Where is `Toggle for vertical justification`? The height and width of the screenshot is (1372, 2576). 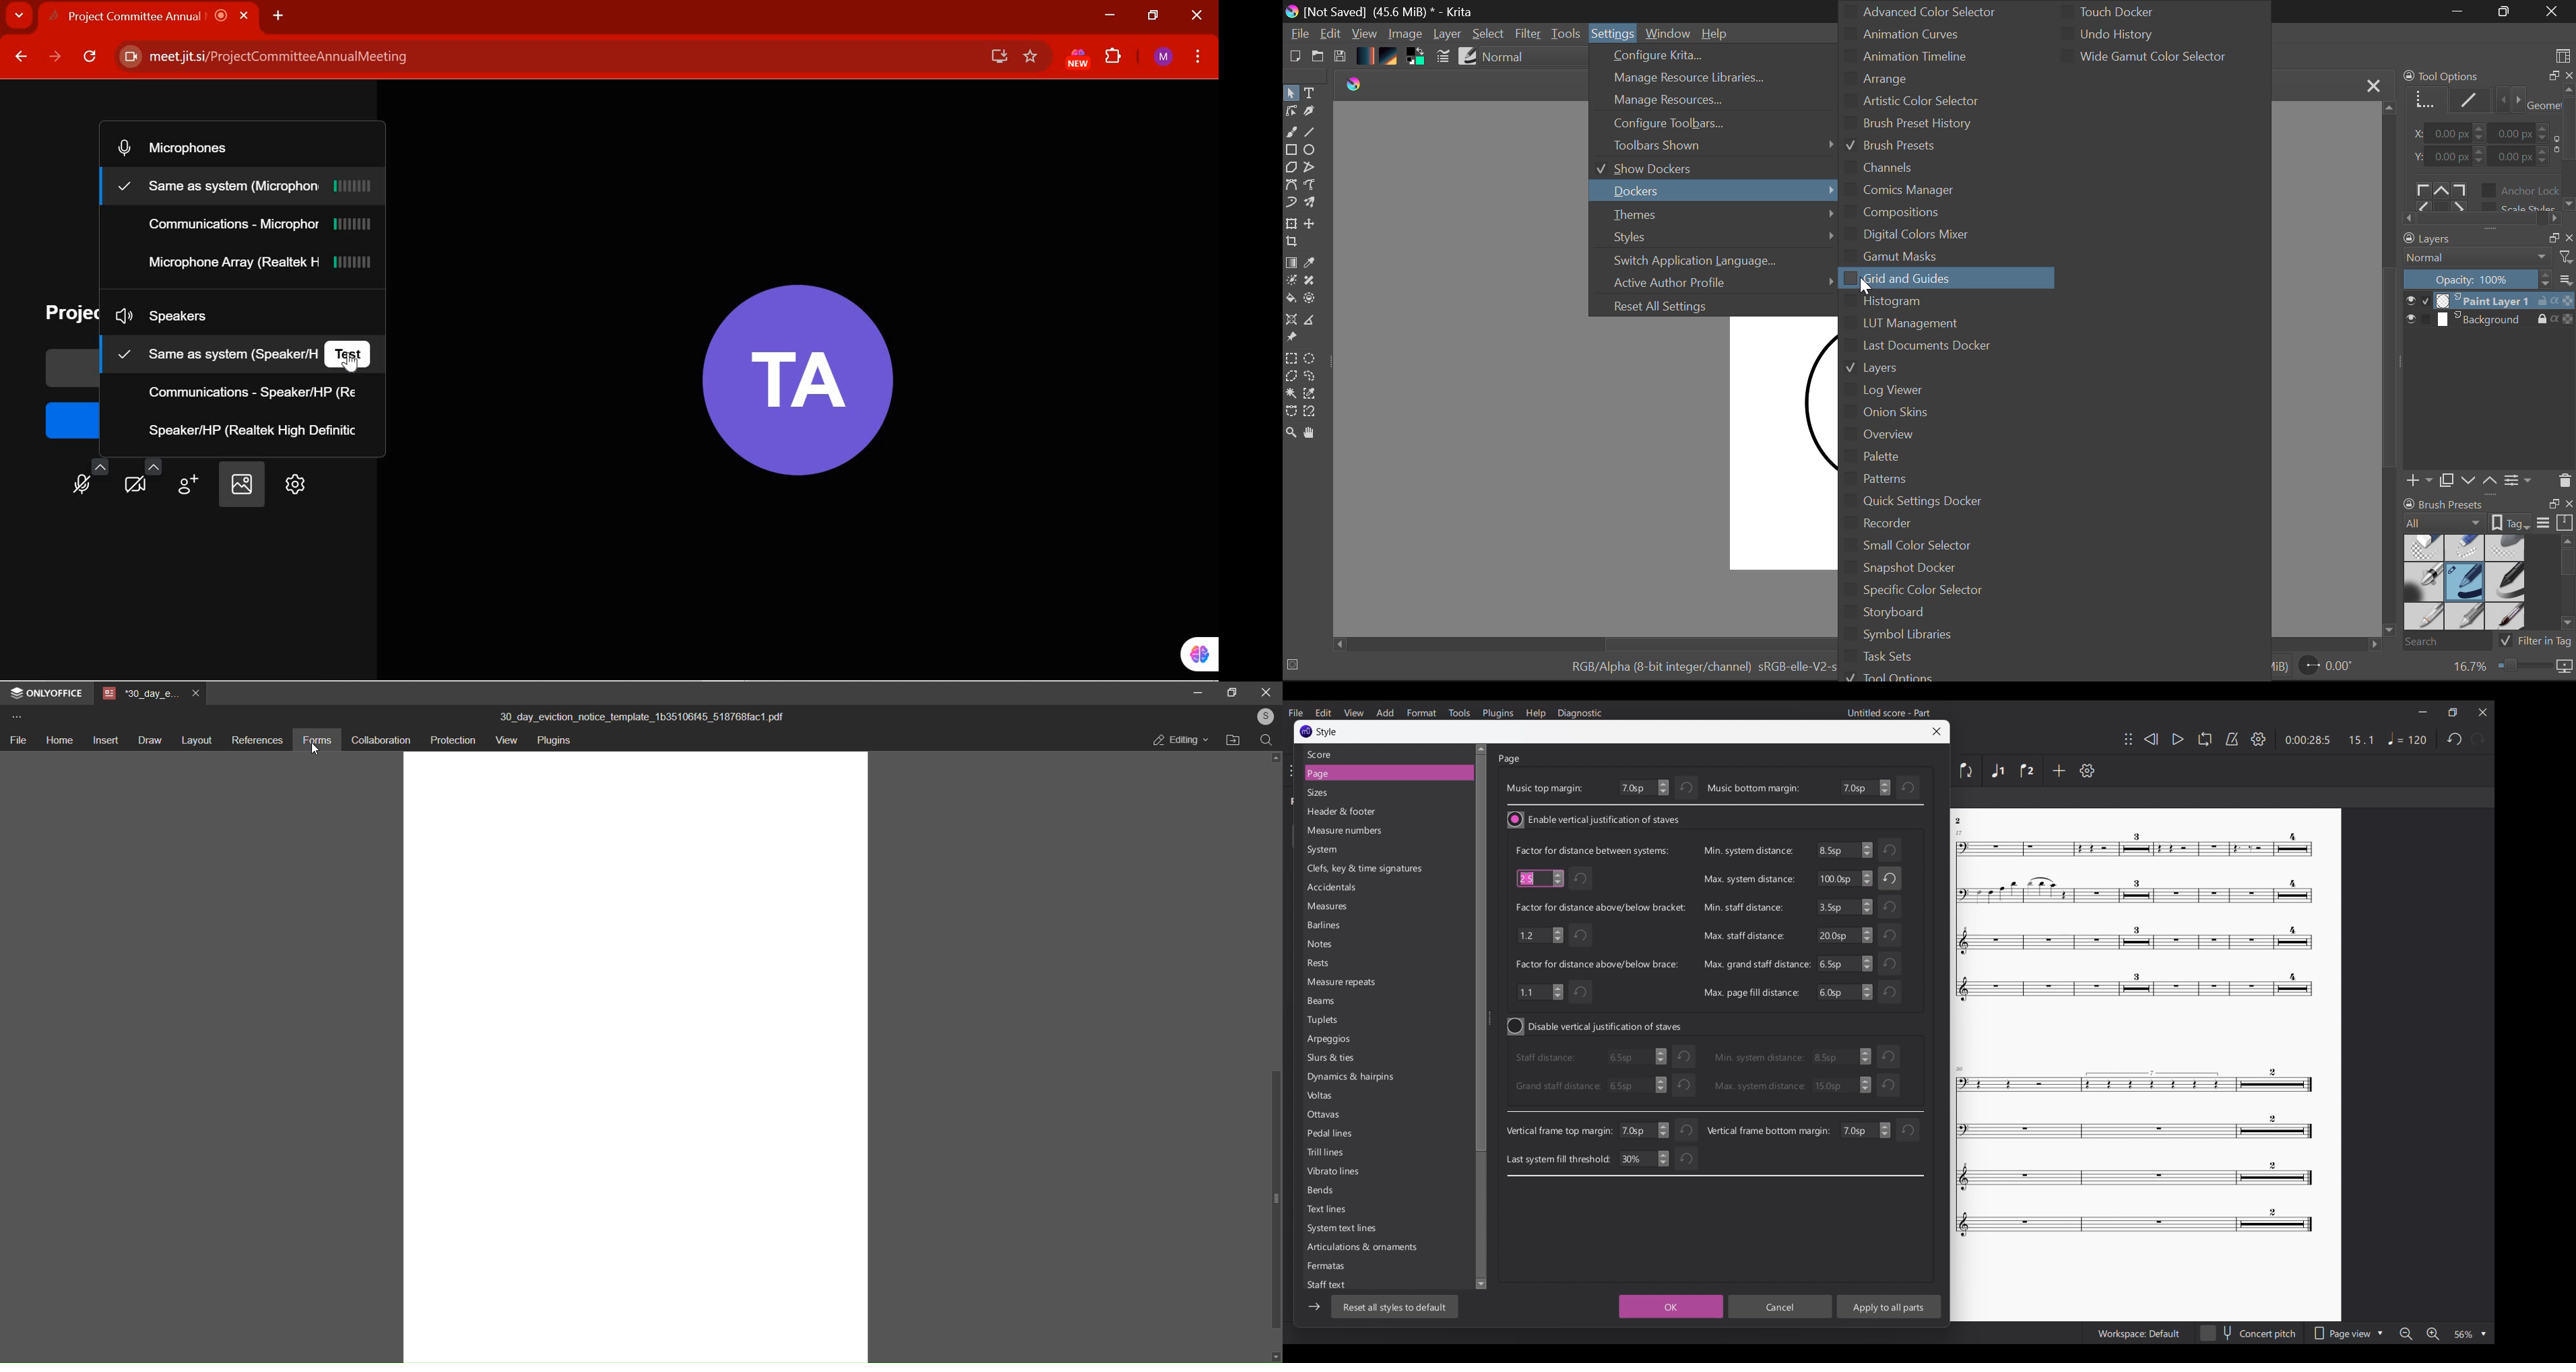
Toggle for vertical justification is located at coordinates (1596, 1027).